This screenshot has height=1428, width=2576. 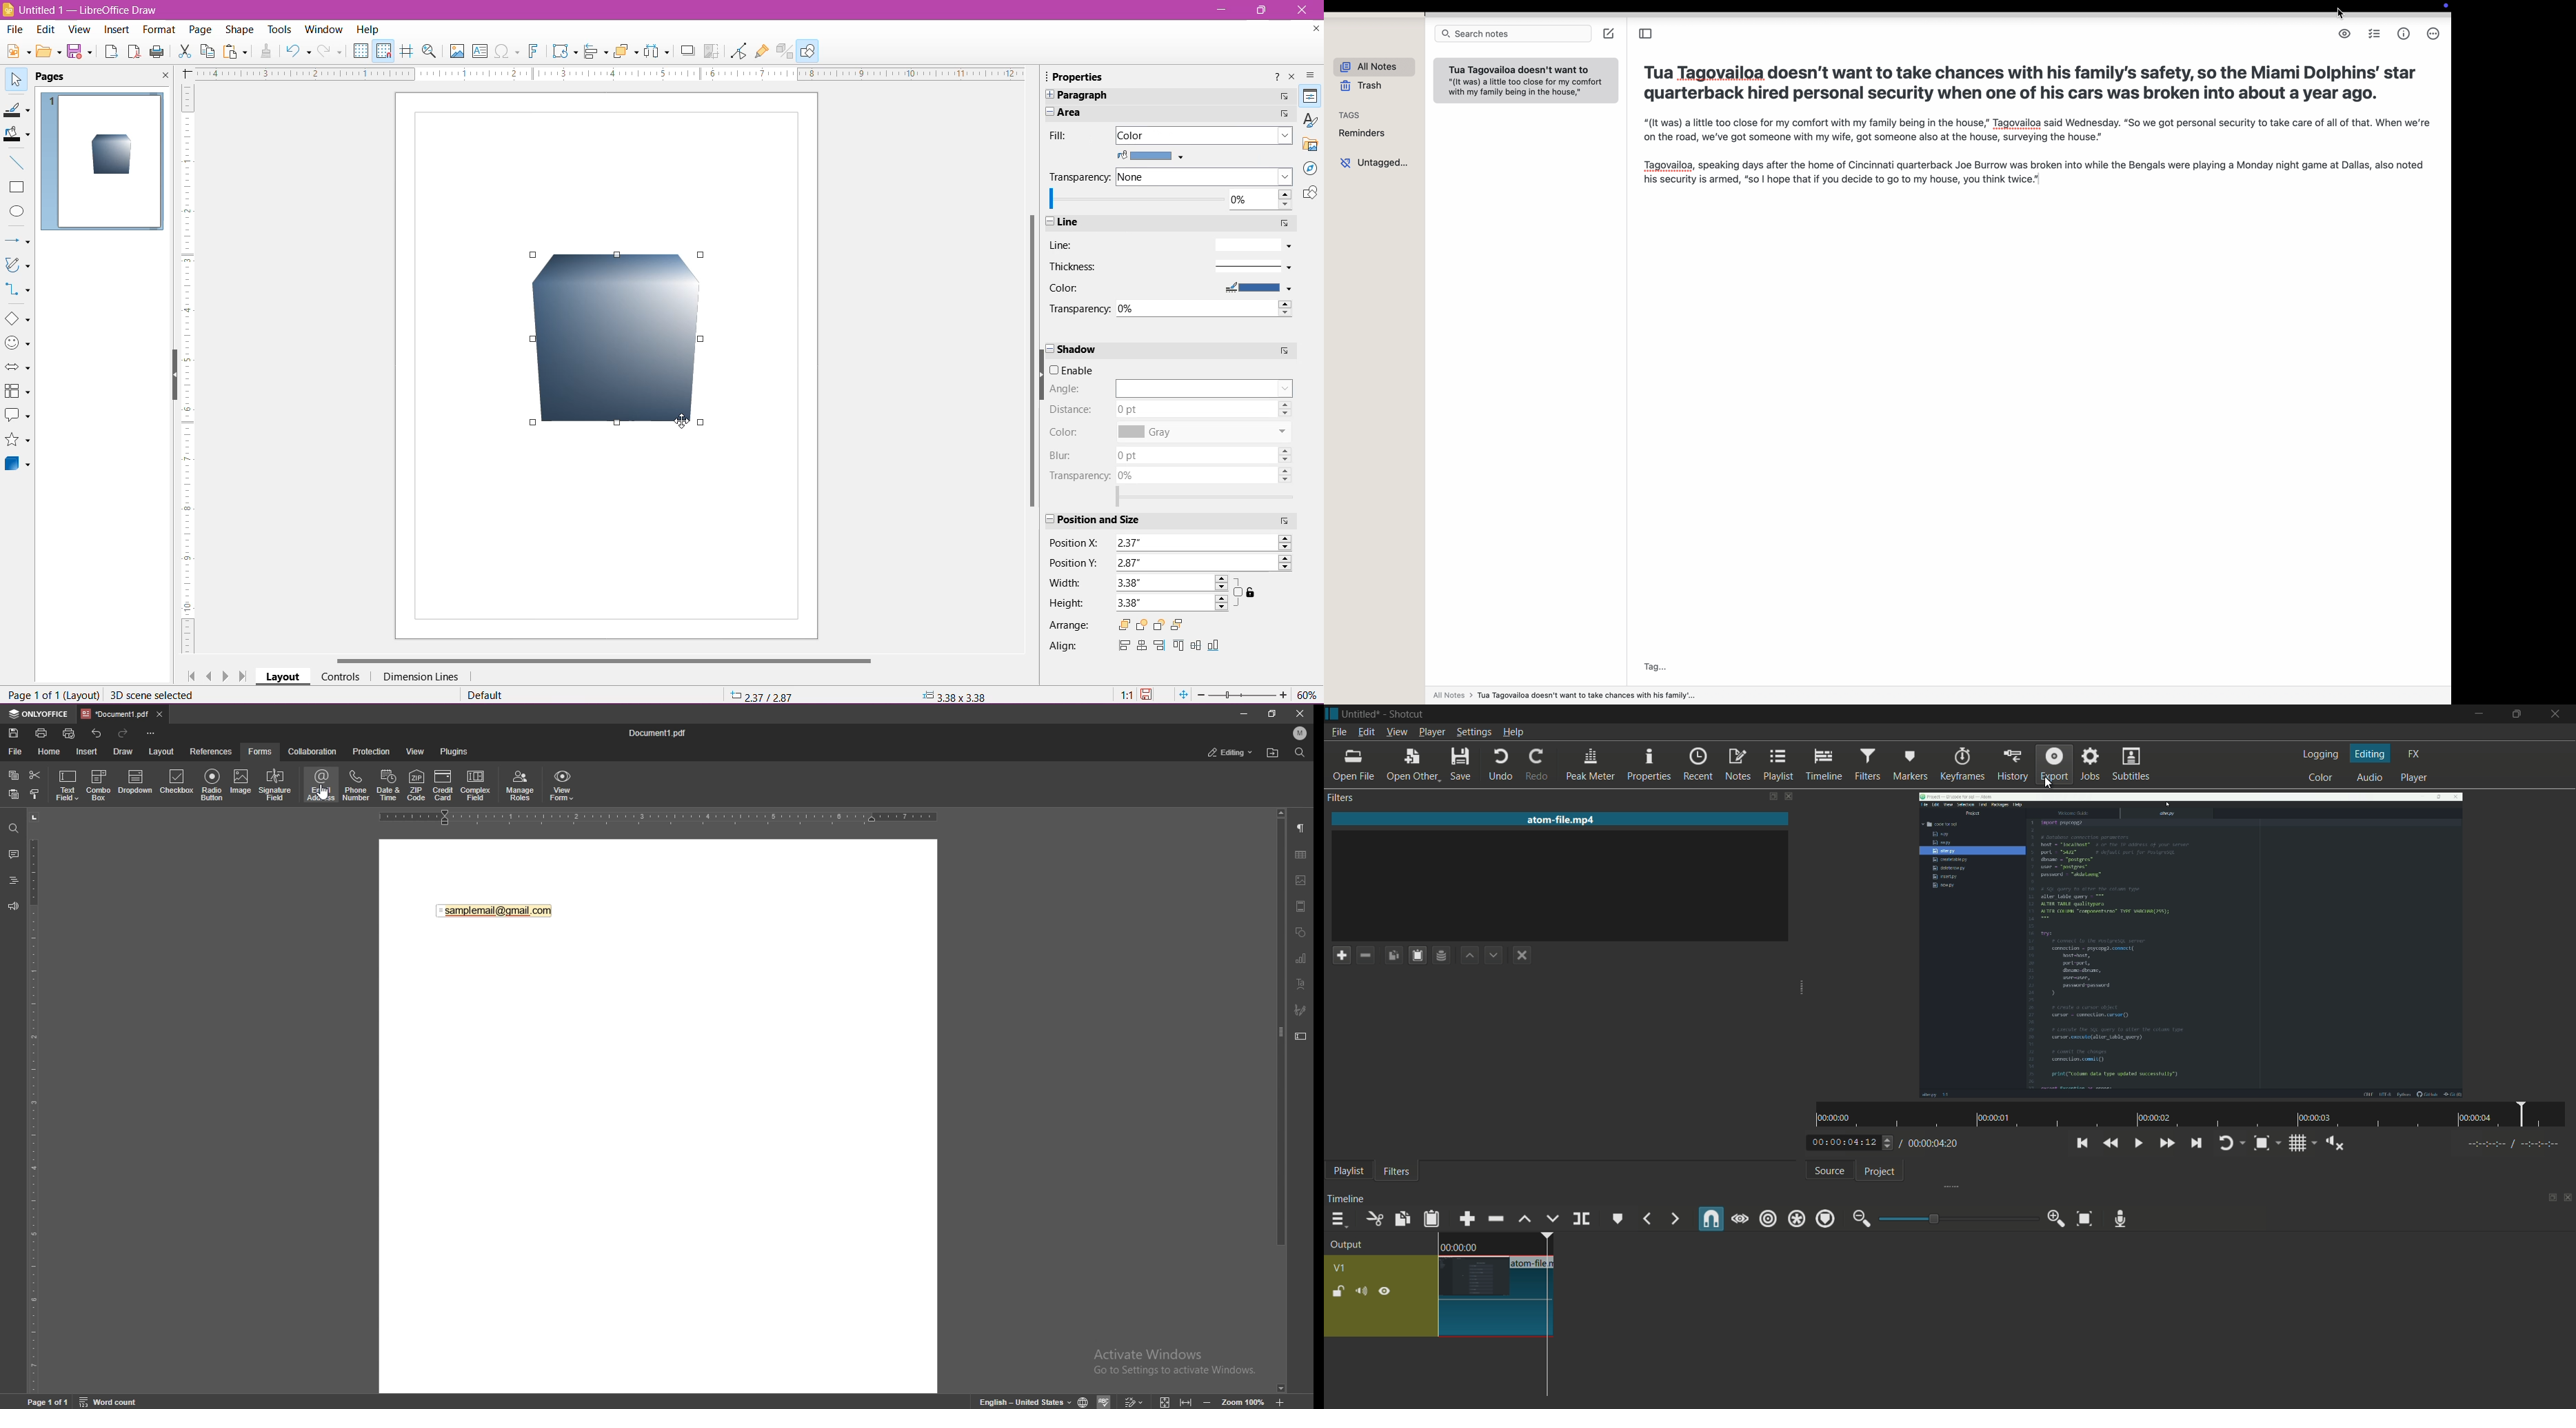 I want to click on Bock Arrows, so click(x=18, y=368).